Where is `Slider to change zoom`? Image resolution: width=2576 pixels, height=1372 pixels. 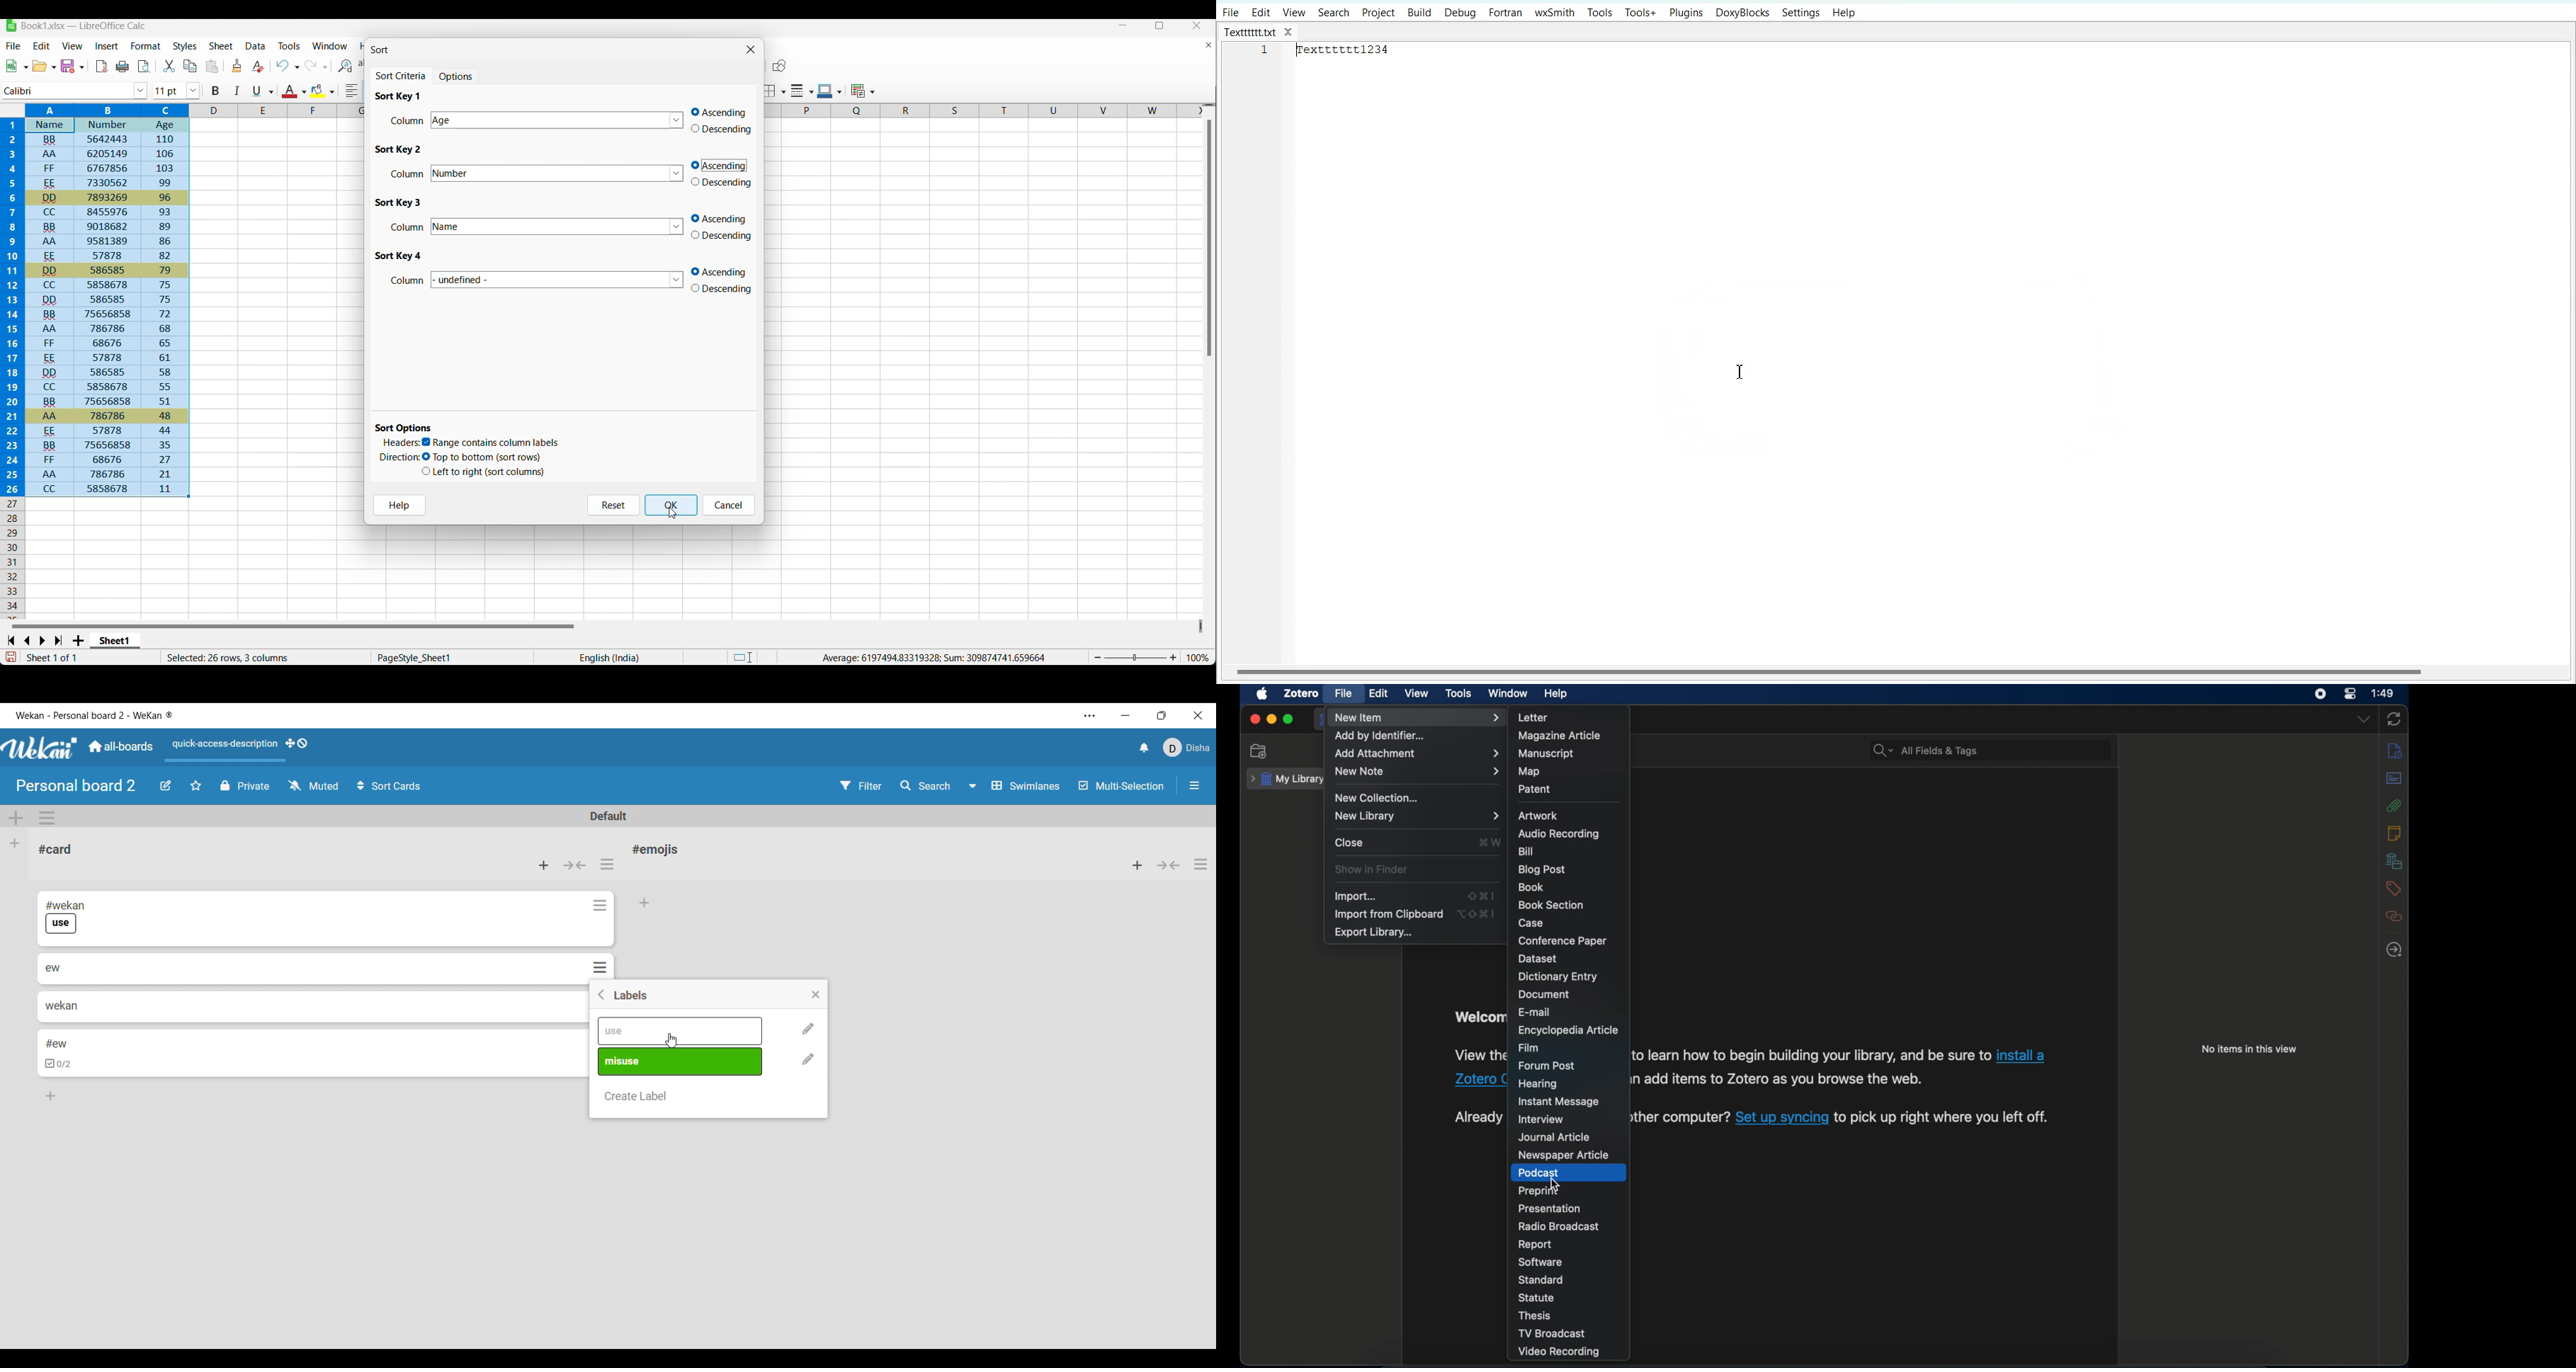 Slider to change zoom is located at coordinates (1135, 658).